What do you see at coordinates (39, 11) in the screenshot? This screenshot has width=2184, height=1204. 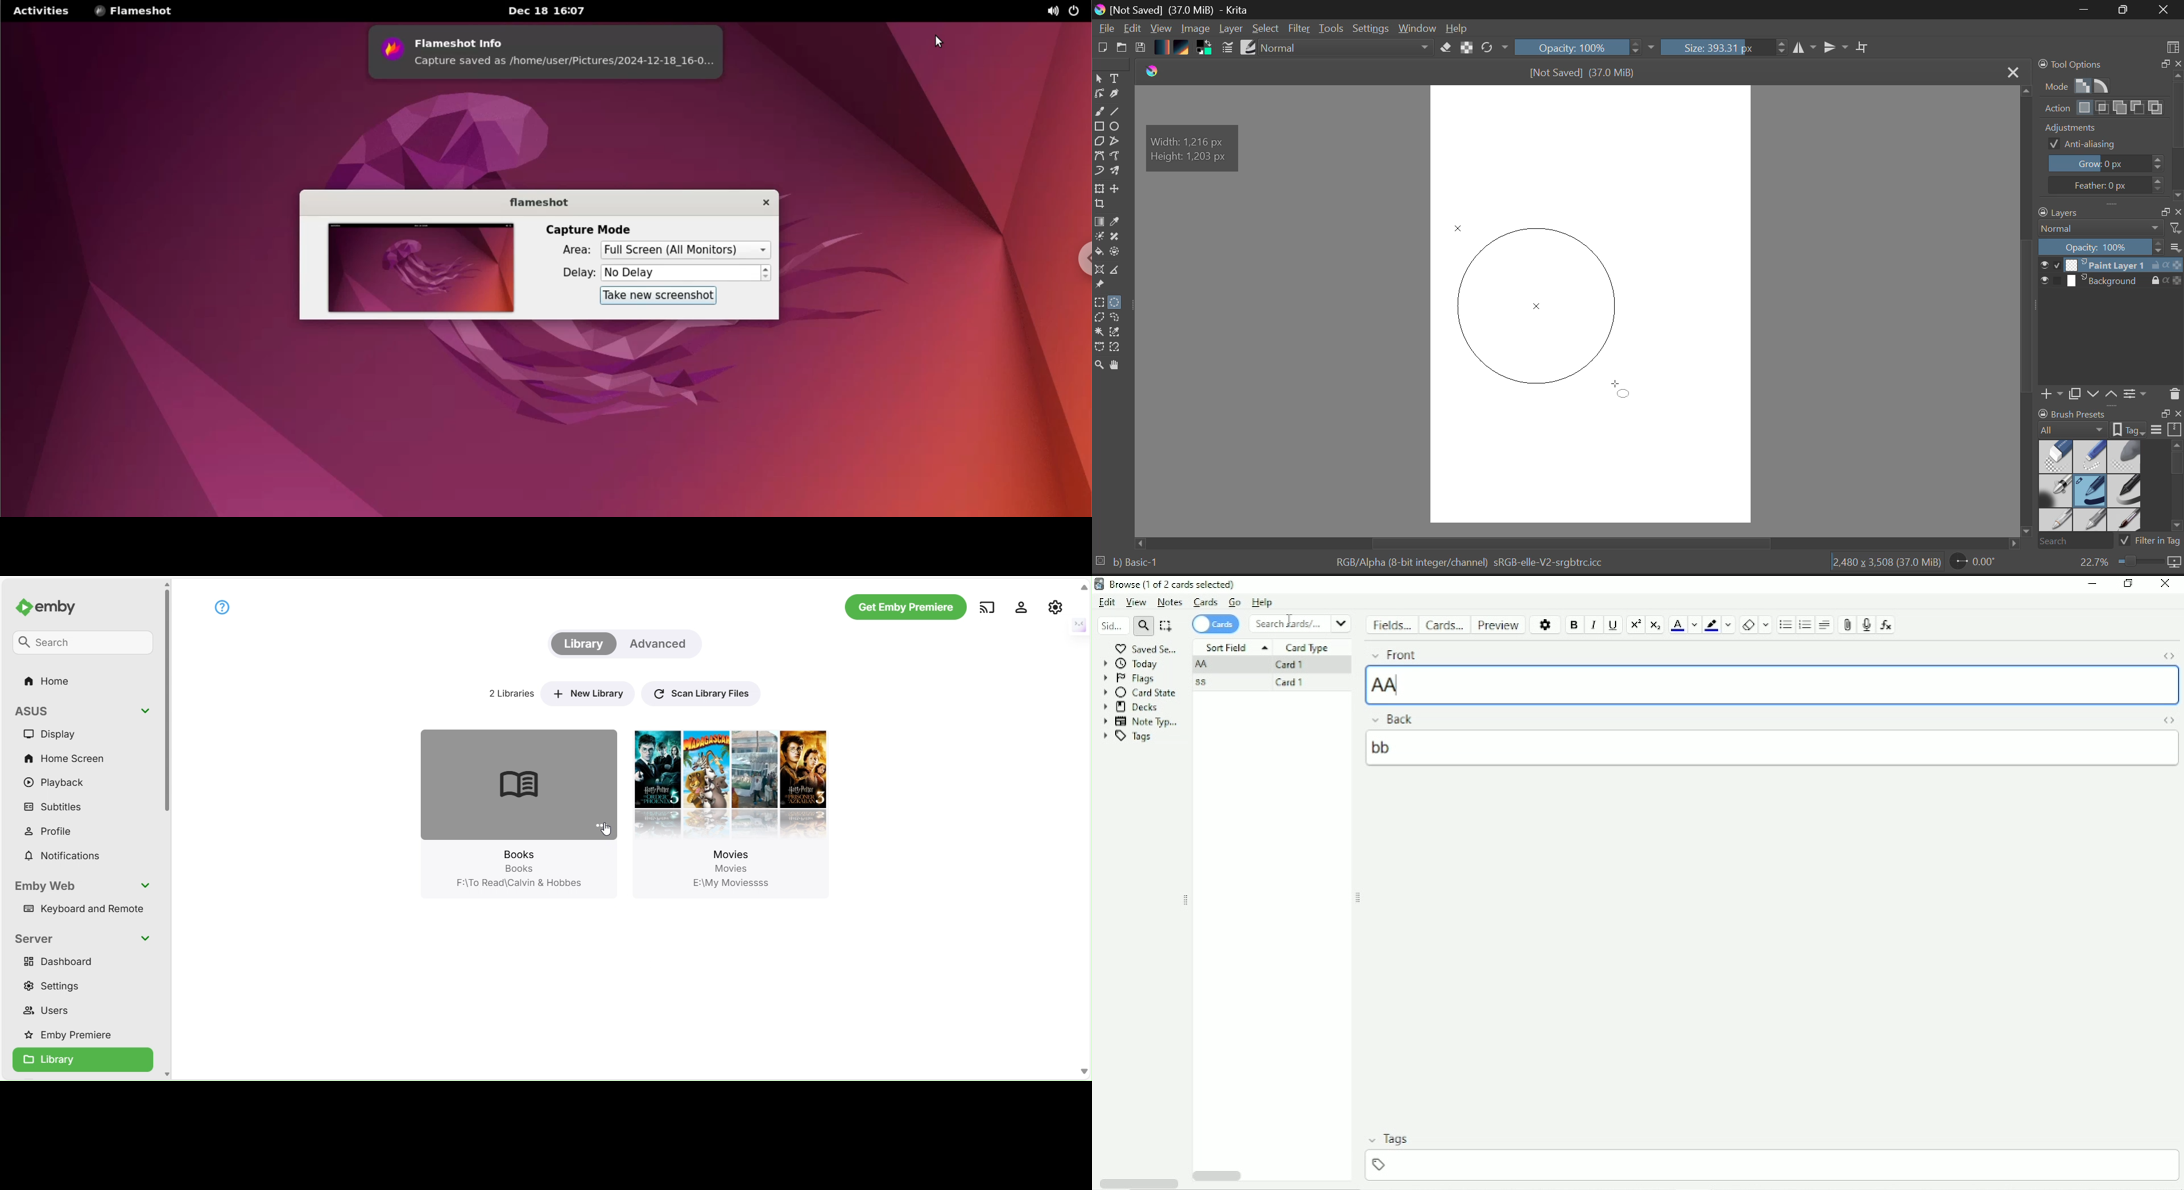 I see `Activities` at bounding box center [39, 11].